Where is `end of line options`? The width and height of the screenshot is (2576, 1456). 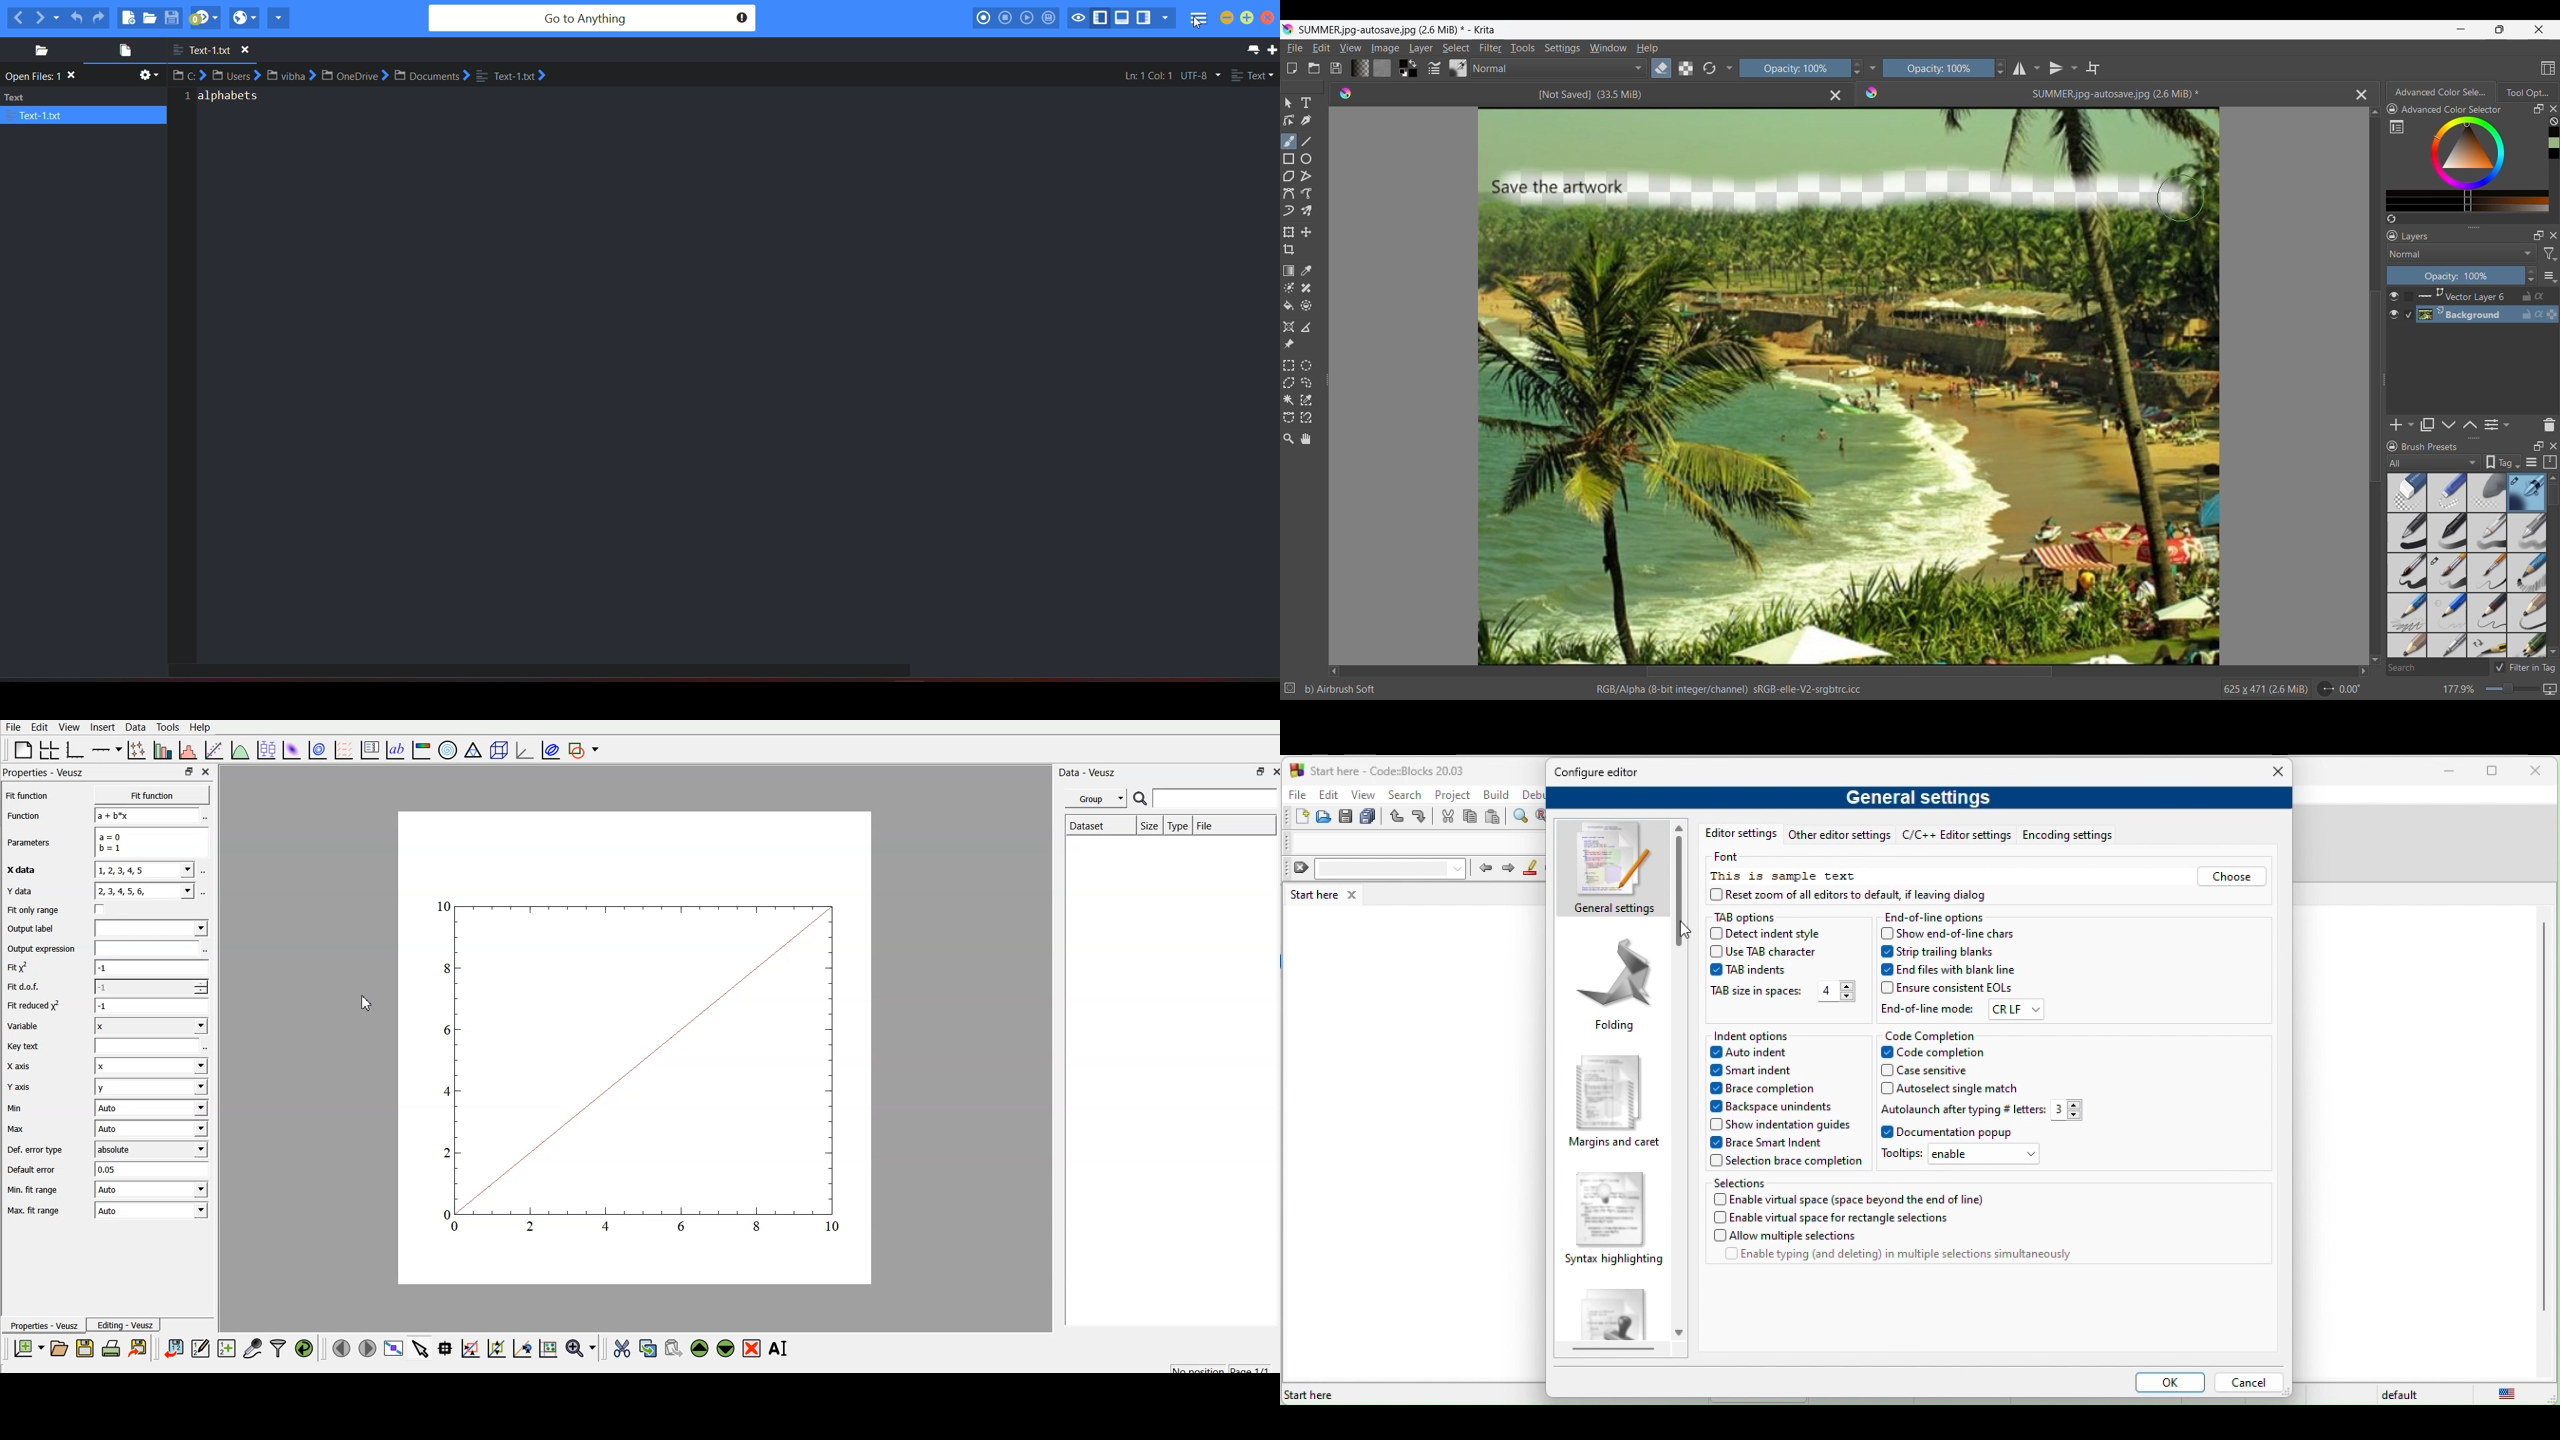
end of line options is located at coordinates (1940, 918).